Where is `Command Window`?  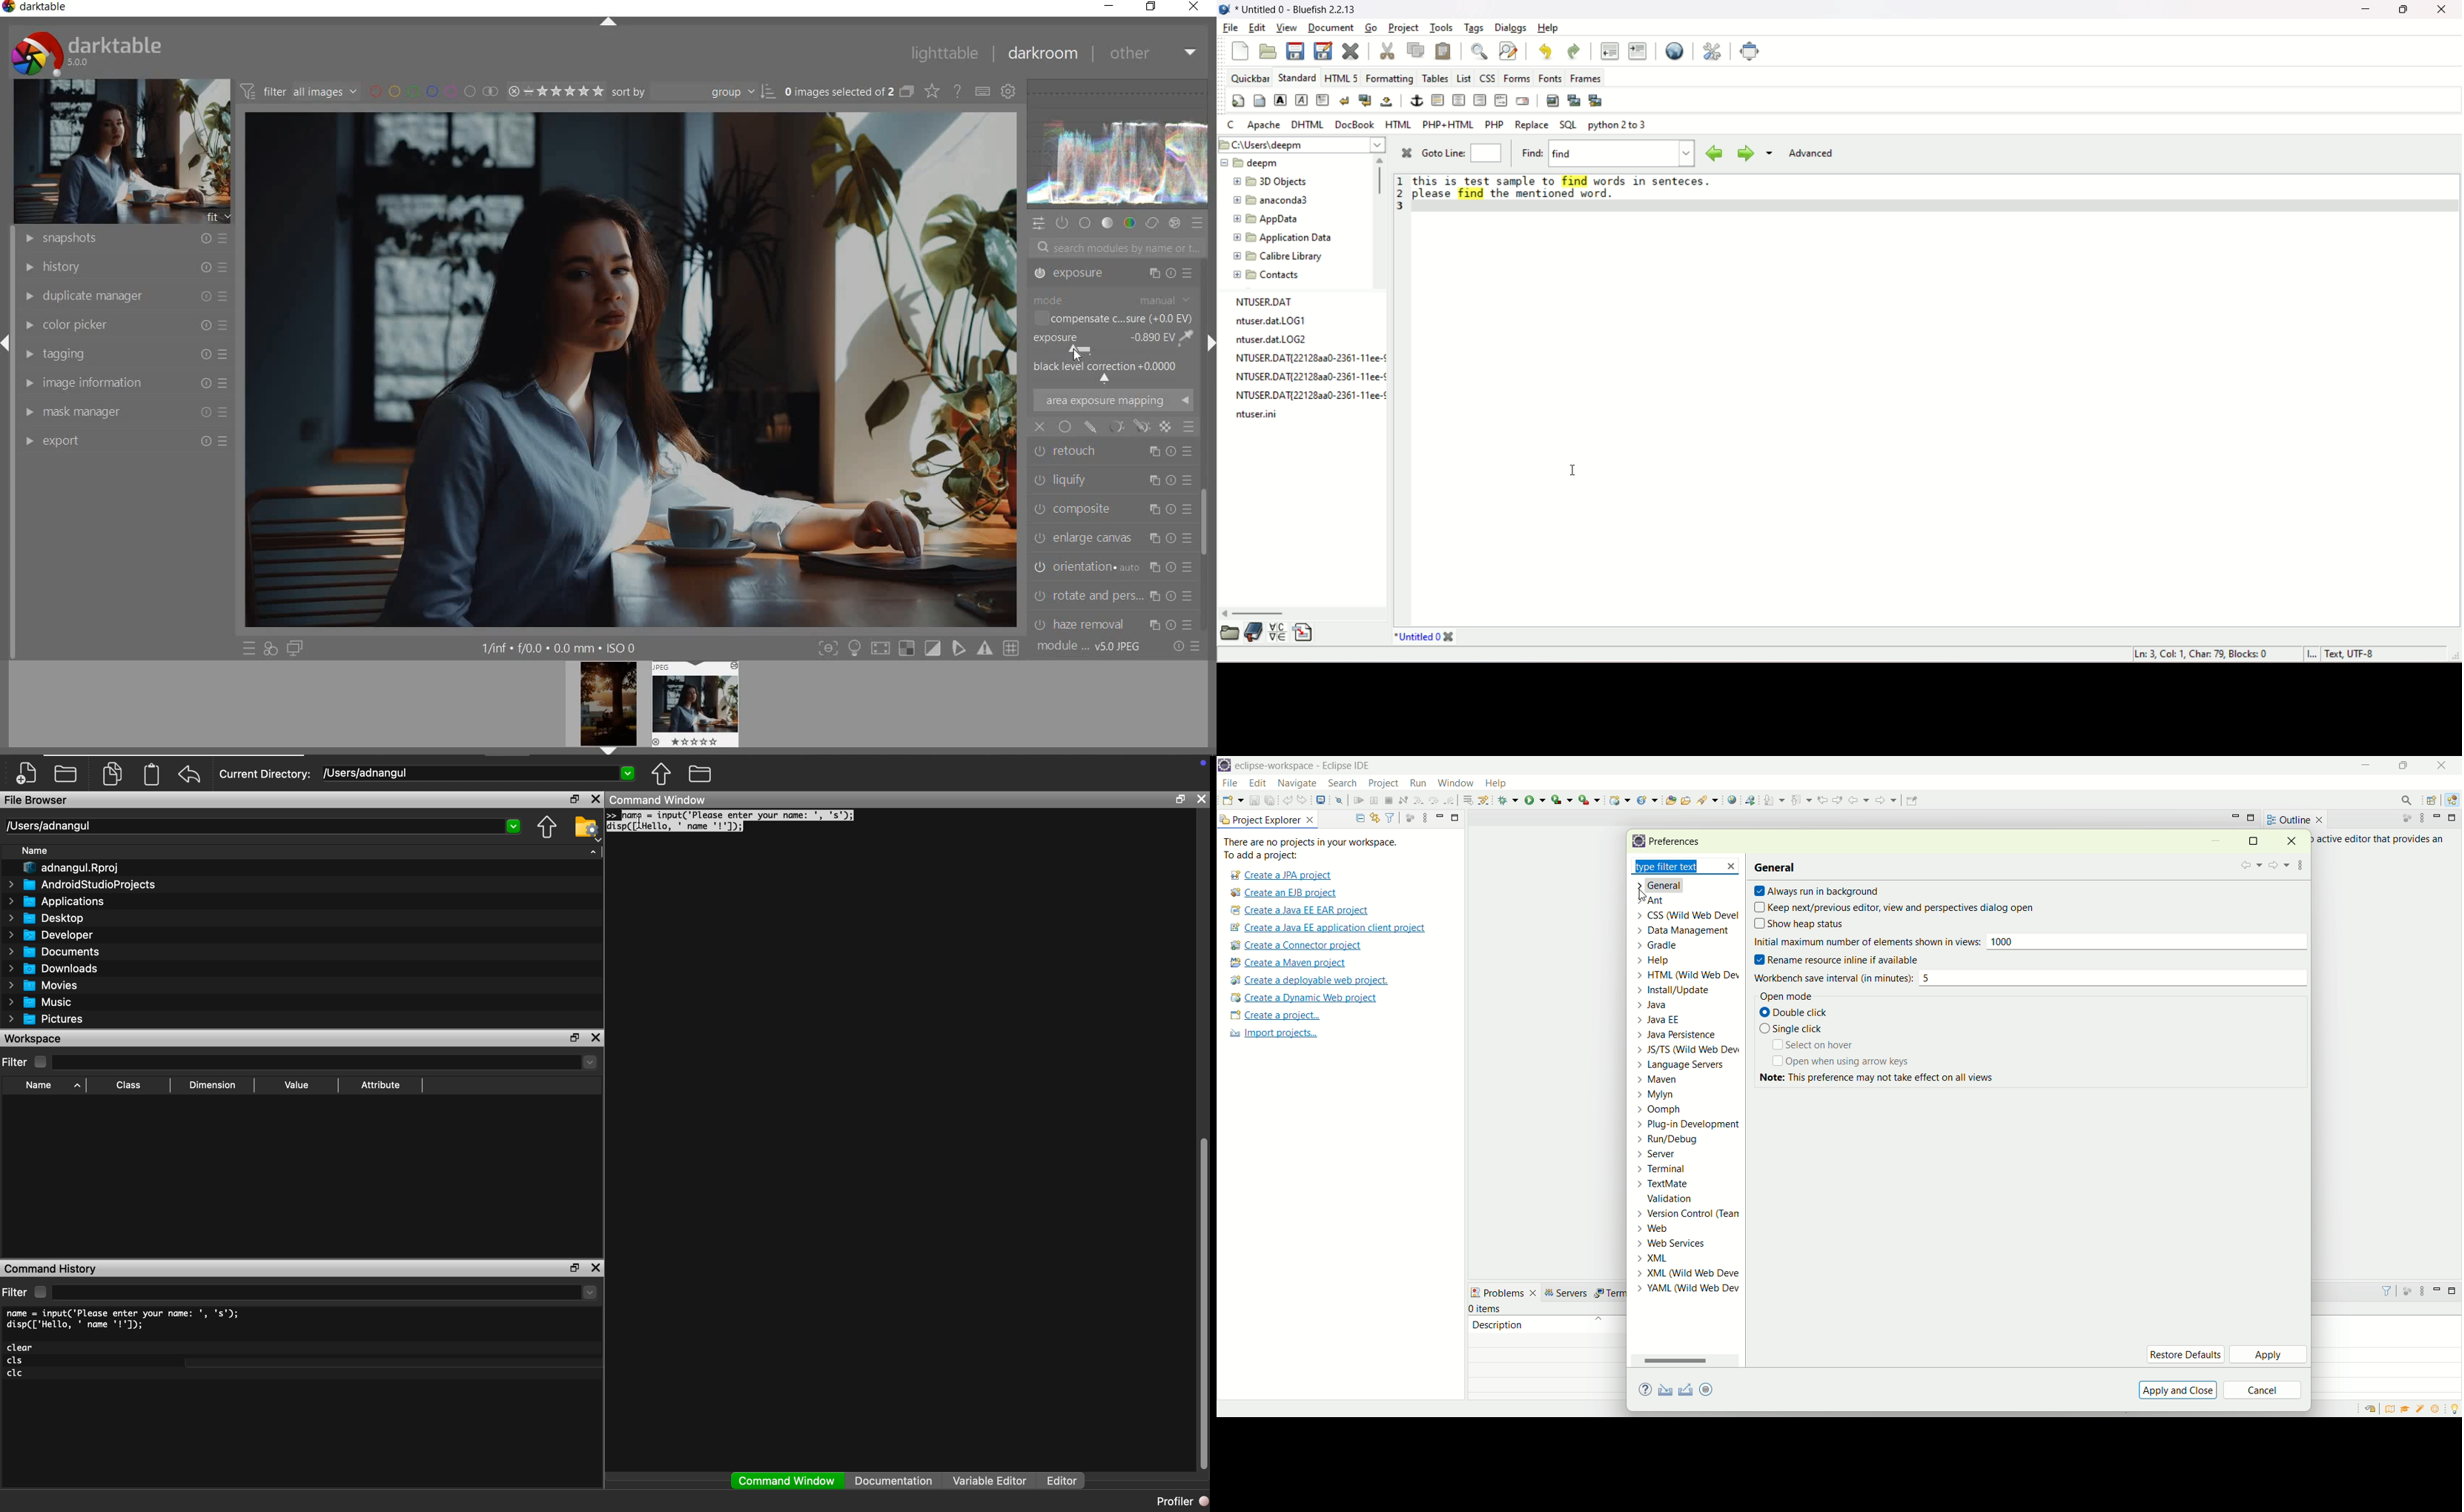 Command Window is located at coordinates (659, 799).